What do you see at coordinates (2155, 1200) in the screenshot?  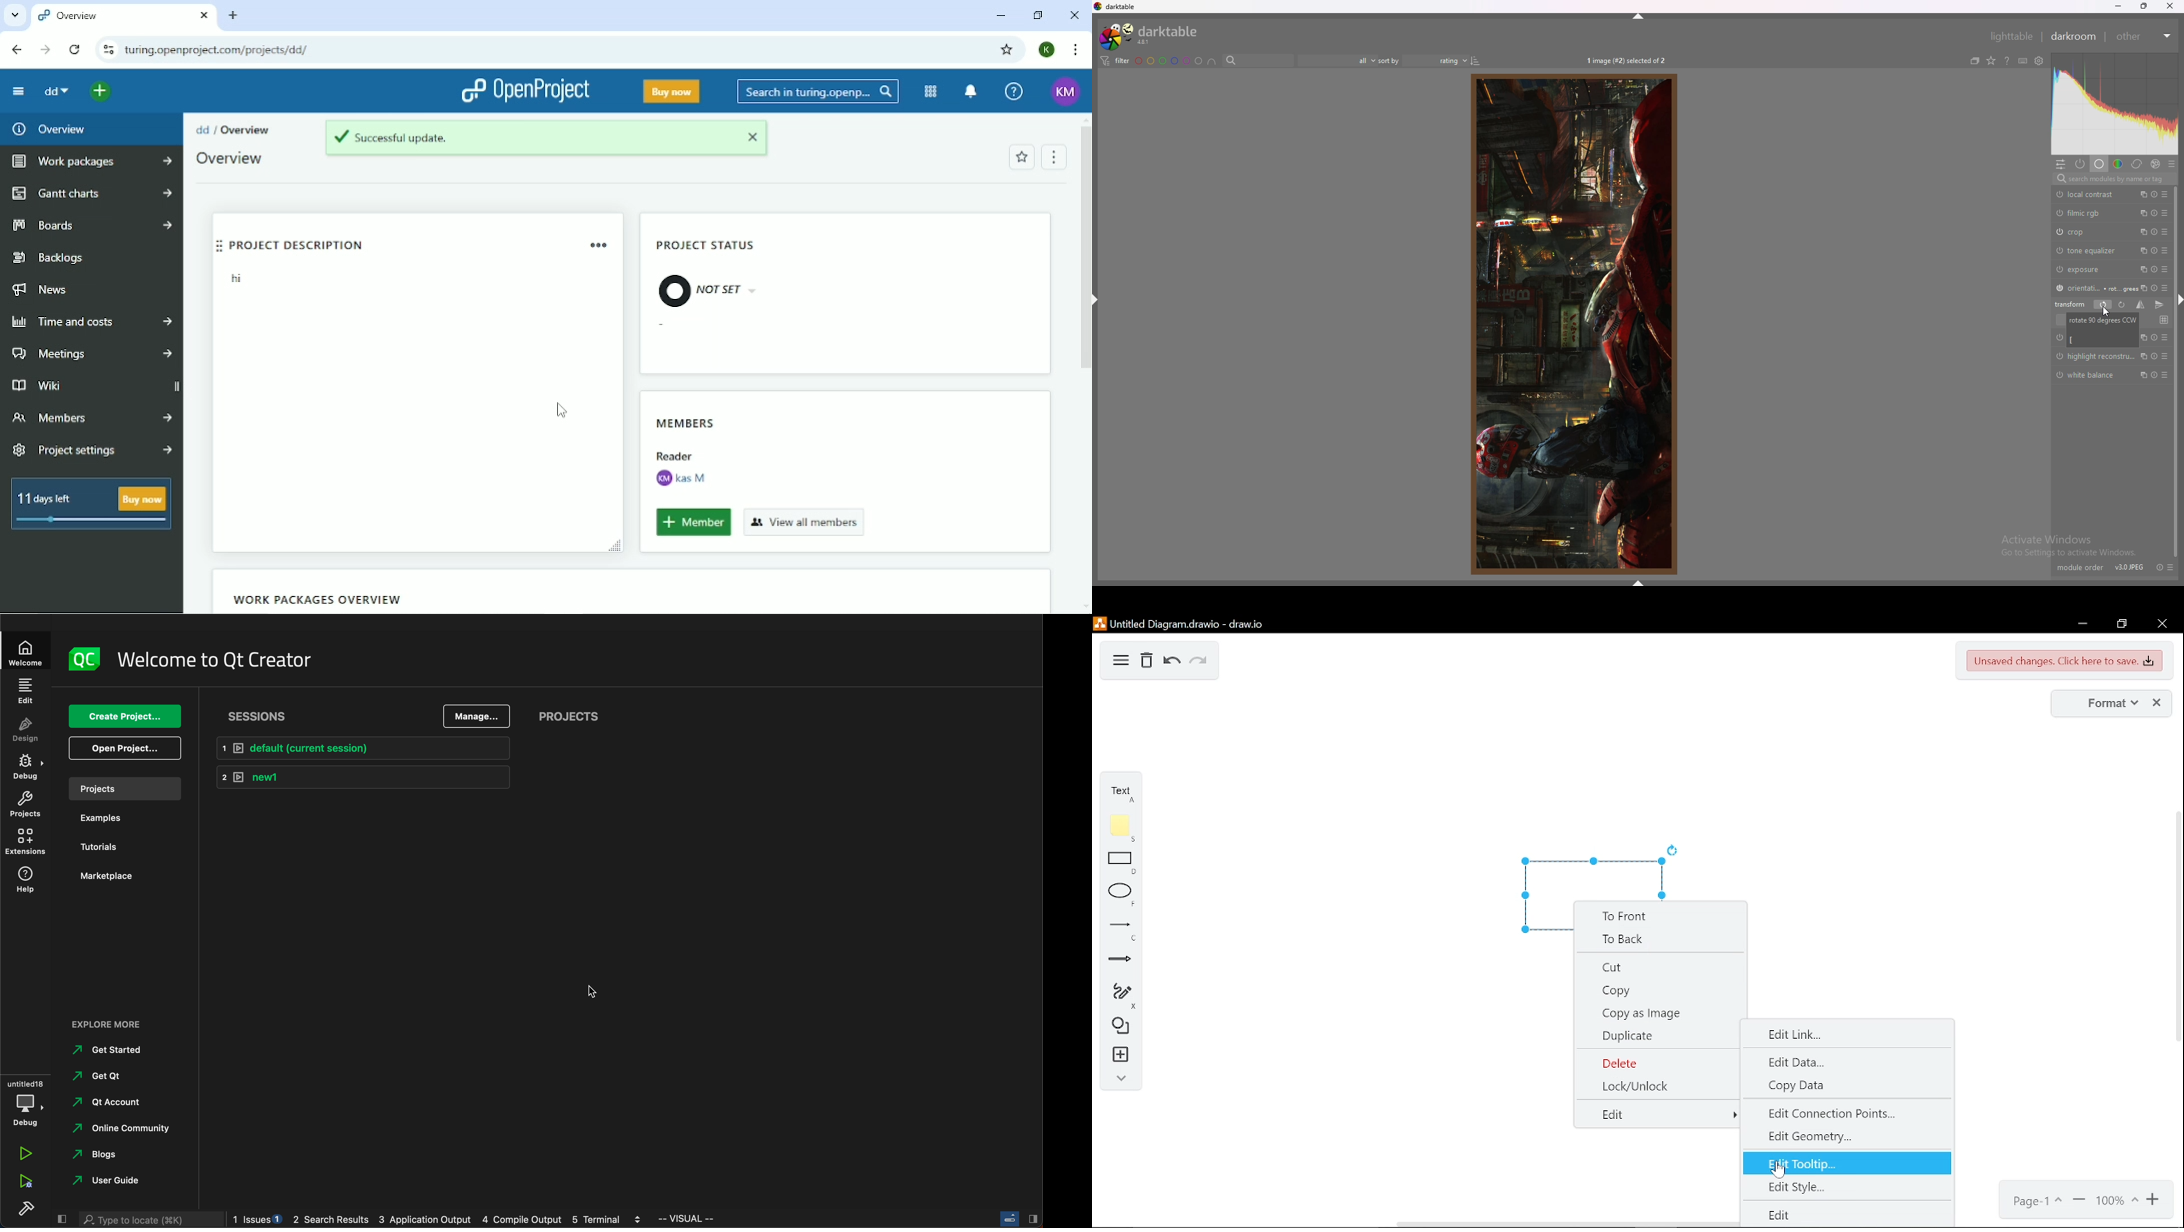 I see `zoom in` at bounding box center [2155, 1200].